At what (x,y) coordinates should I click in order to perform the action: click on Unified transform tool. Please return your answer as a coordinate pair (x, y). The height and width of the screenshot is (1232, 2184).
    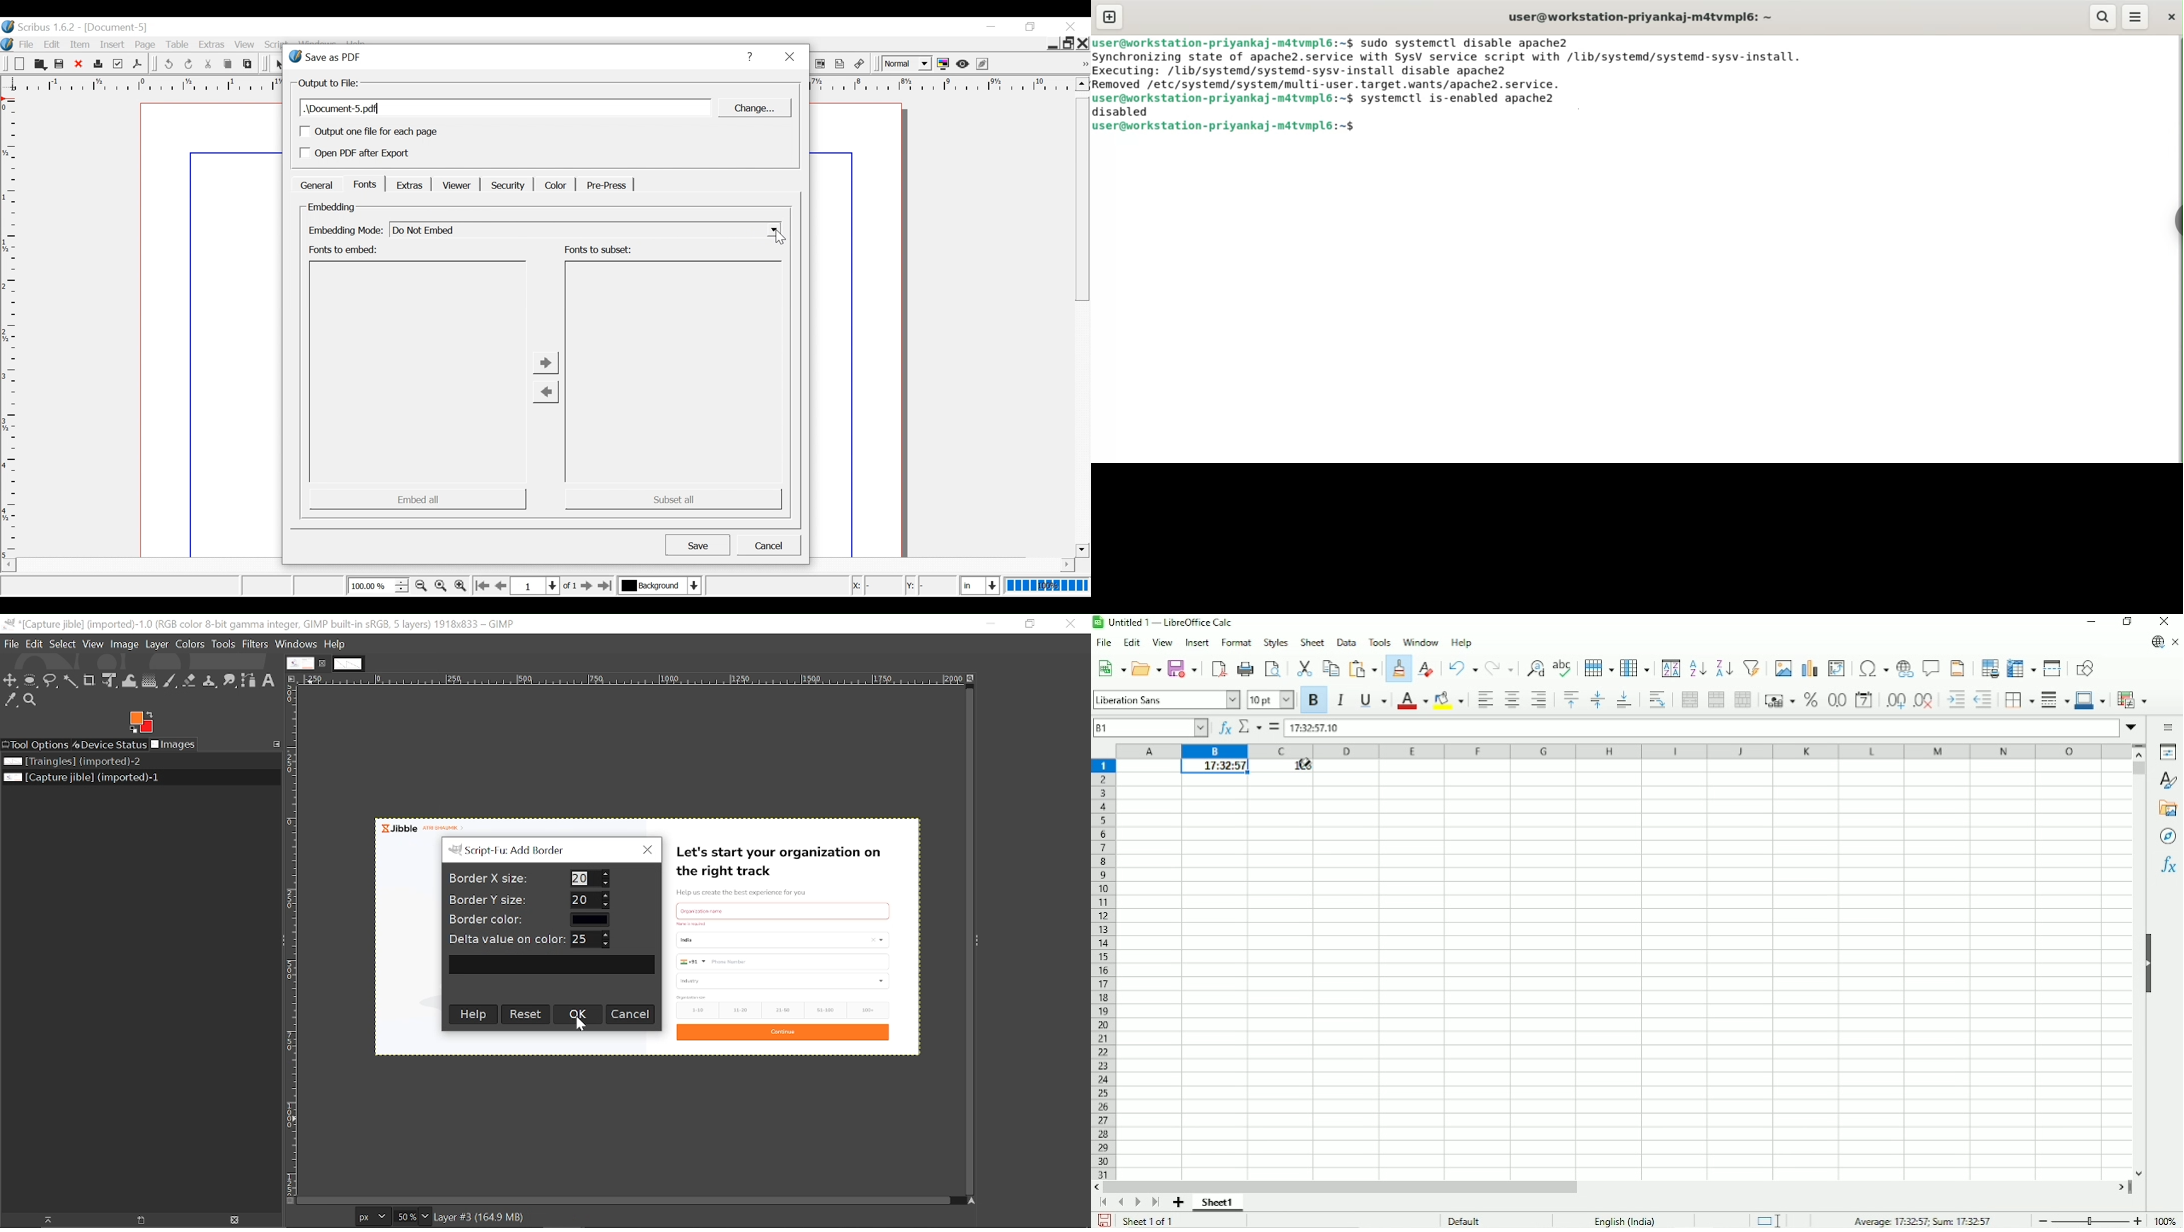
    Looking at the image, I should click on (109, 681).